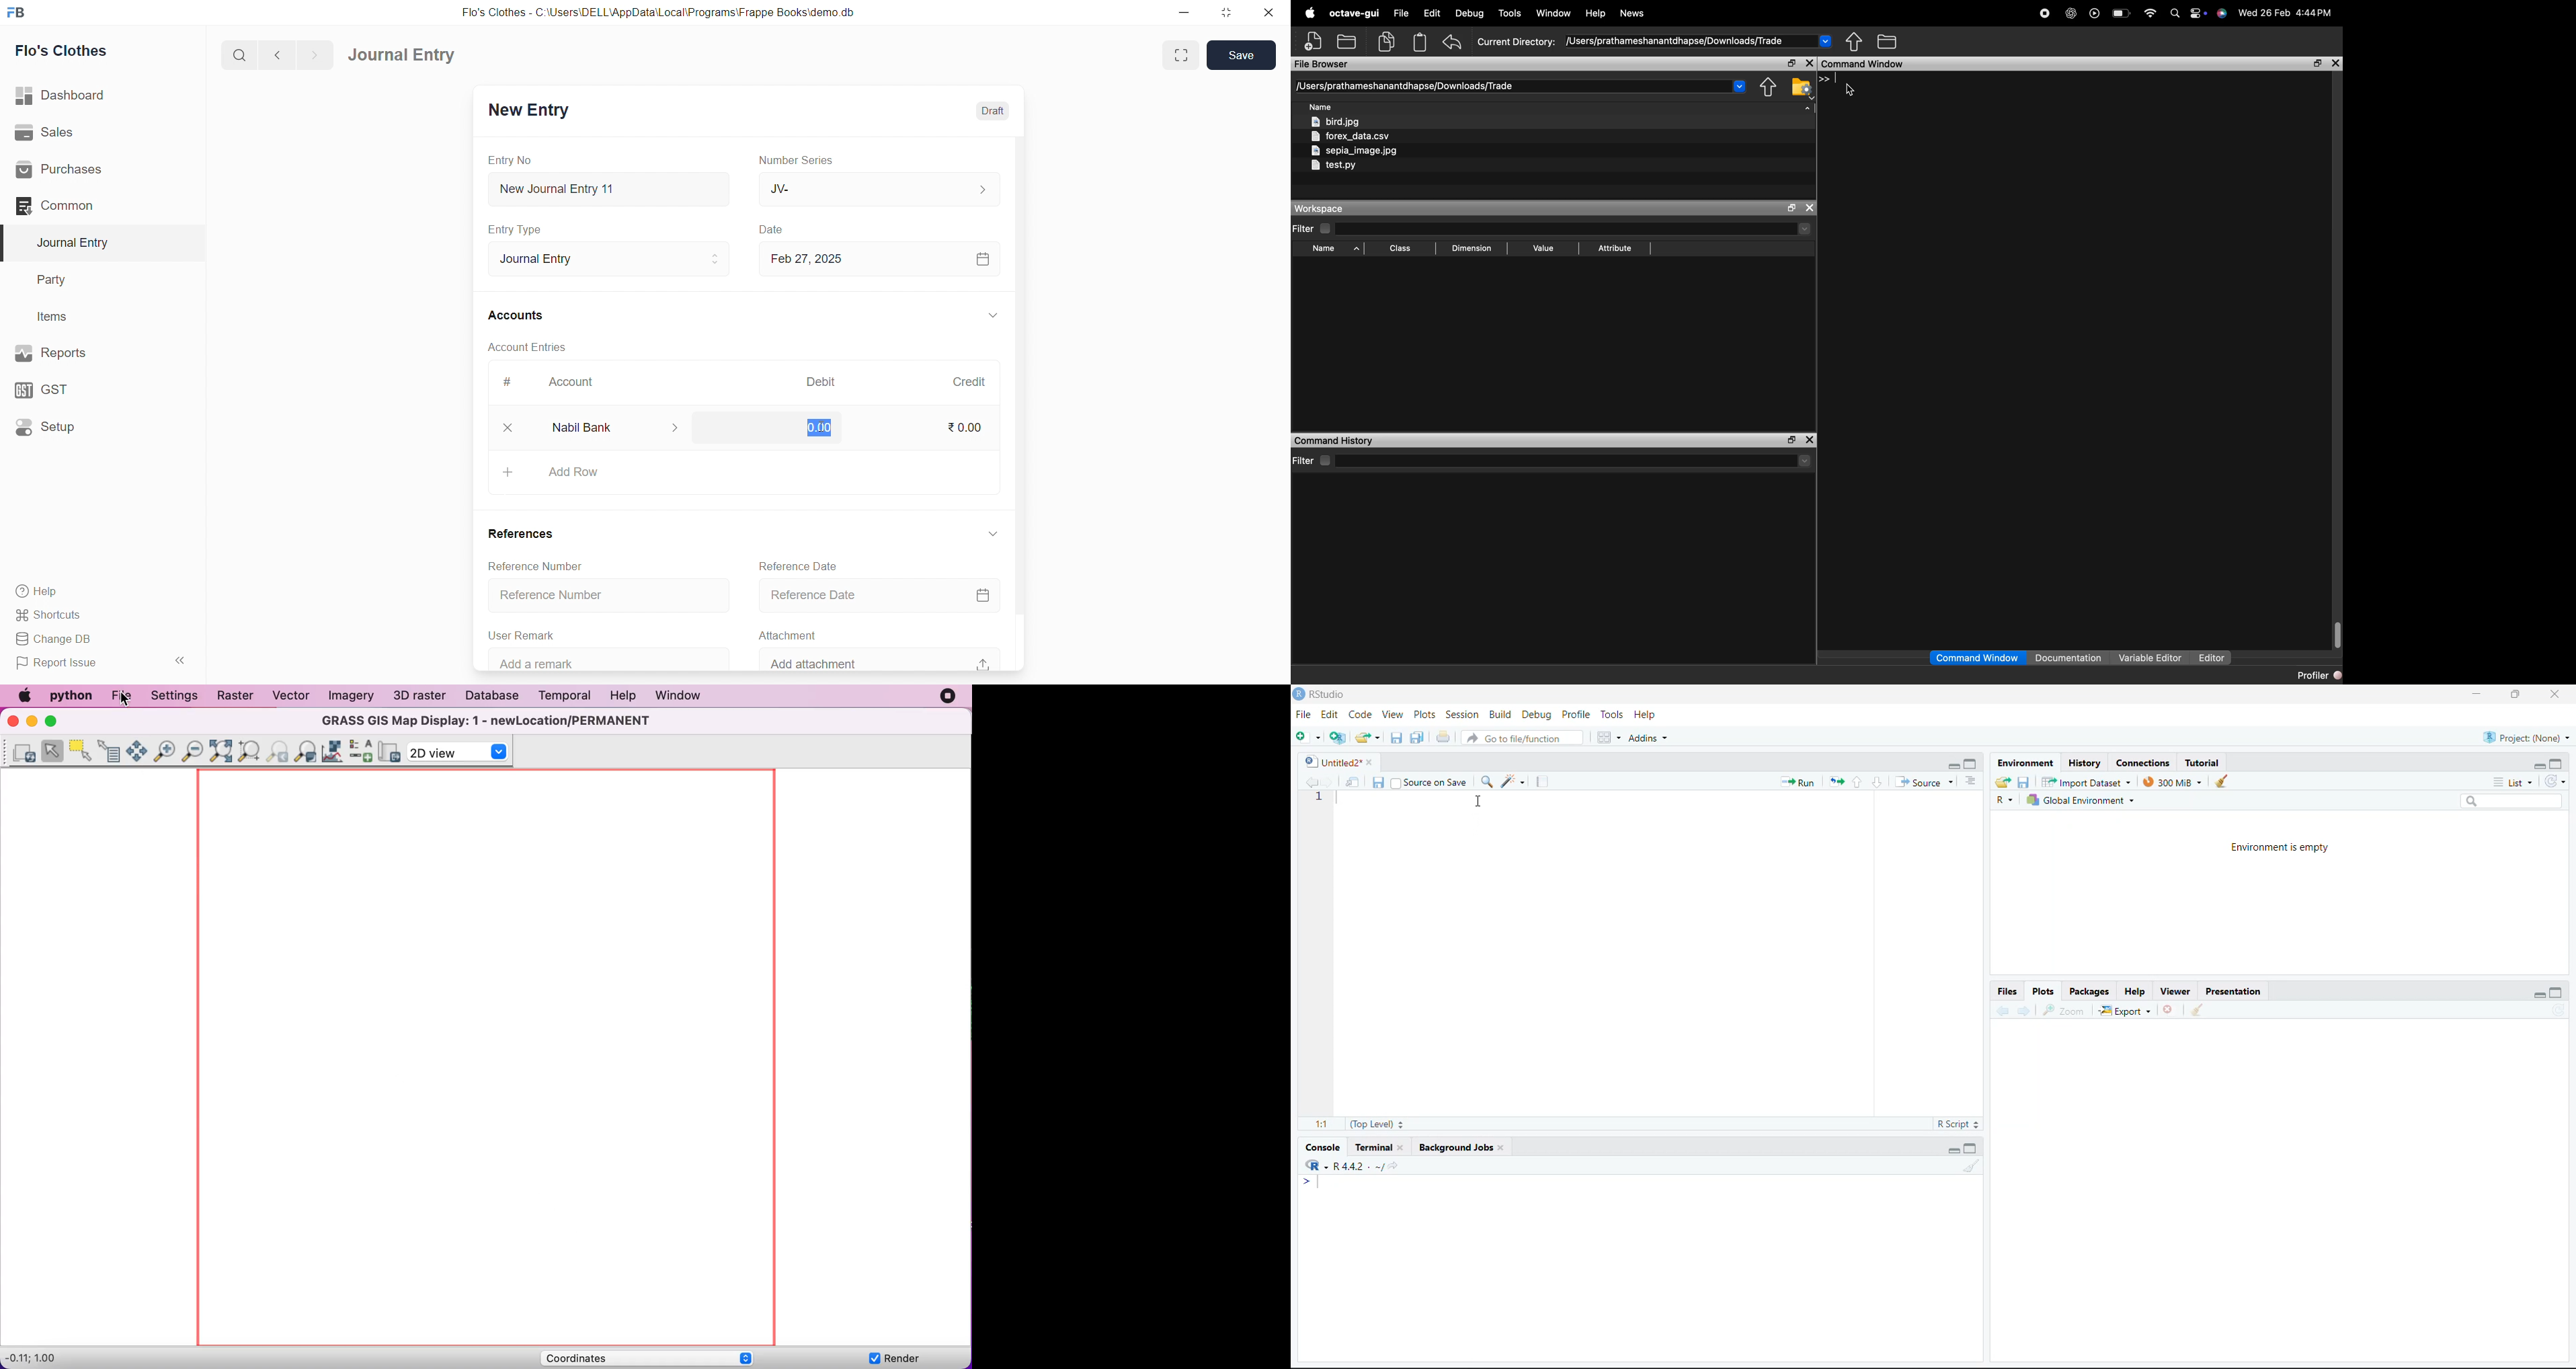 Image resolution: width=2576 pixels, height=1372 pixels. What do you see at coordinates (402, 54) in the screenshot?
I see `Journal Entry` at bounding box center [402, 54].